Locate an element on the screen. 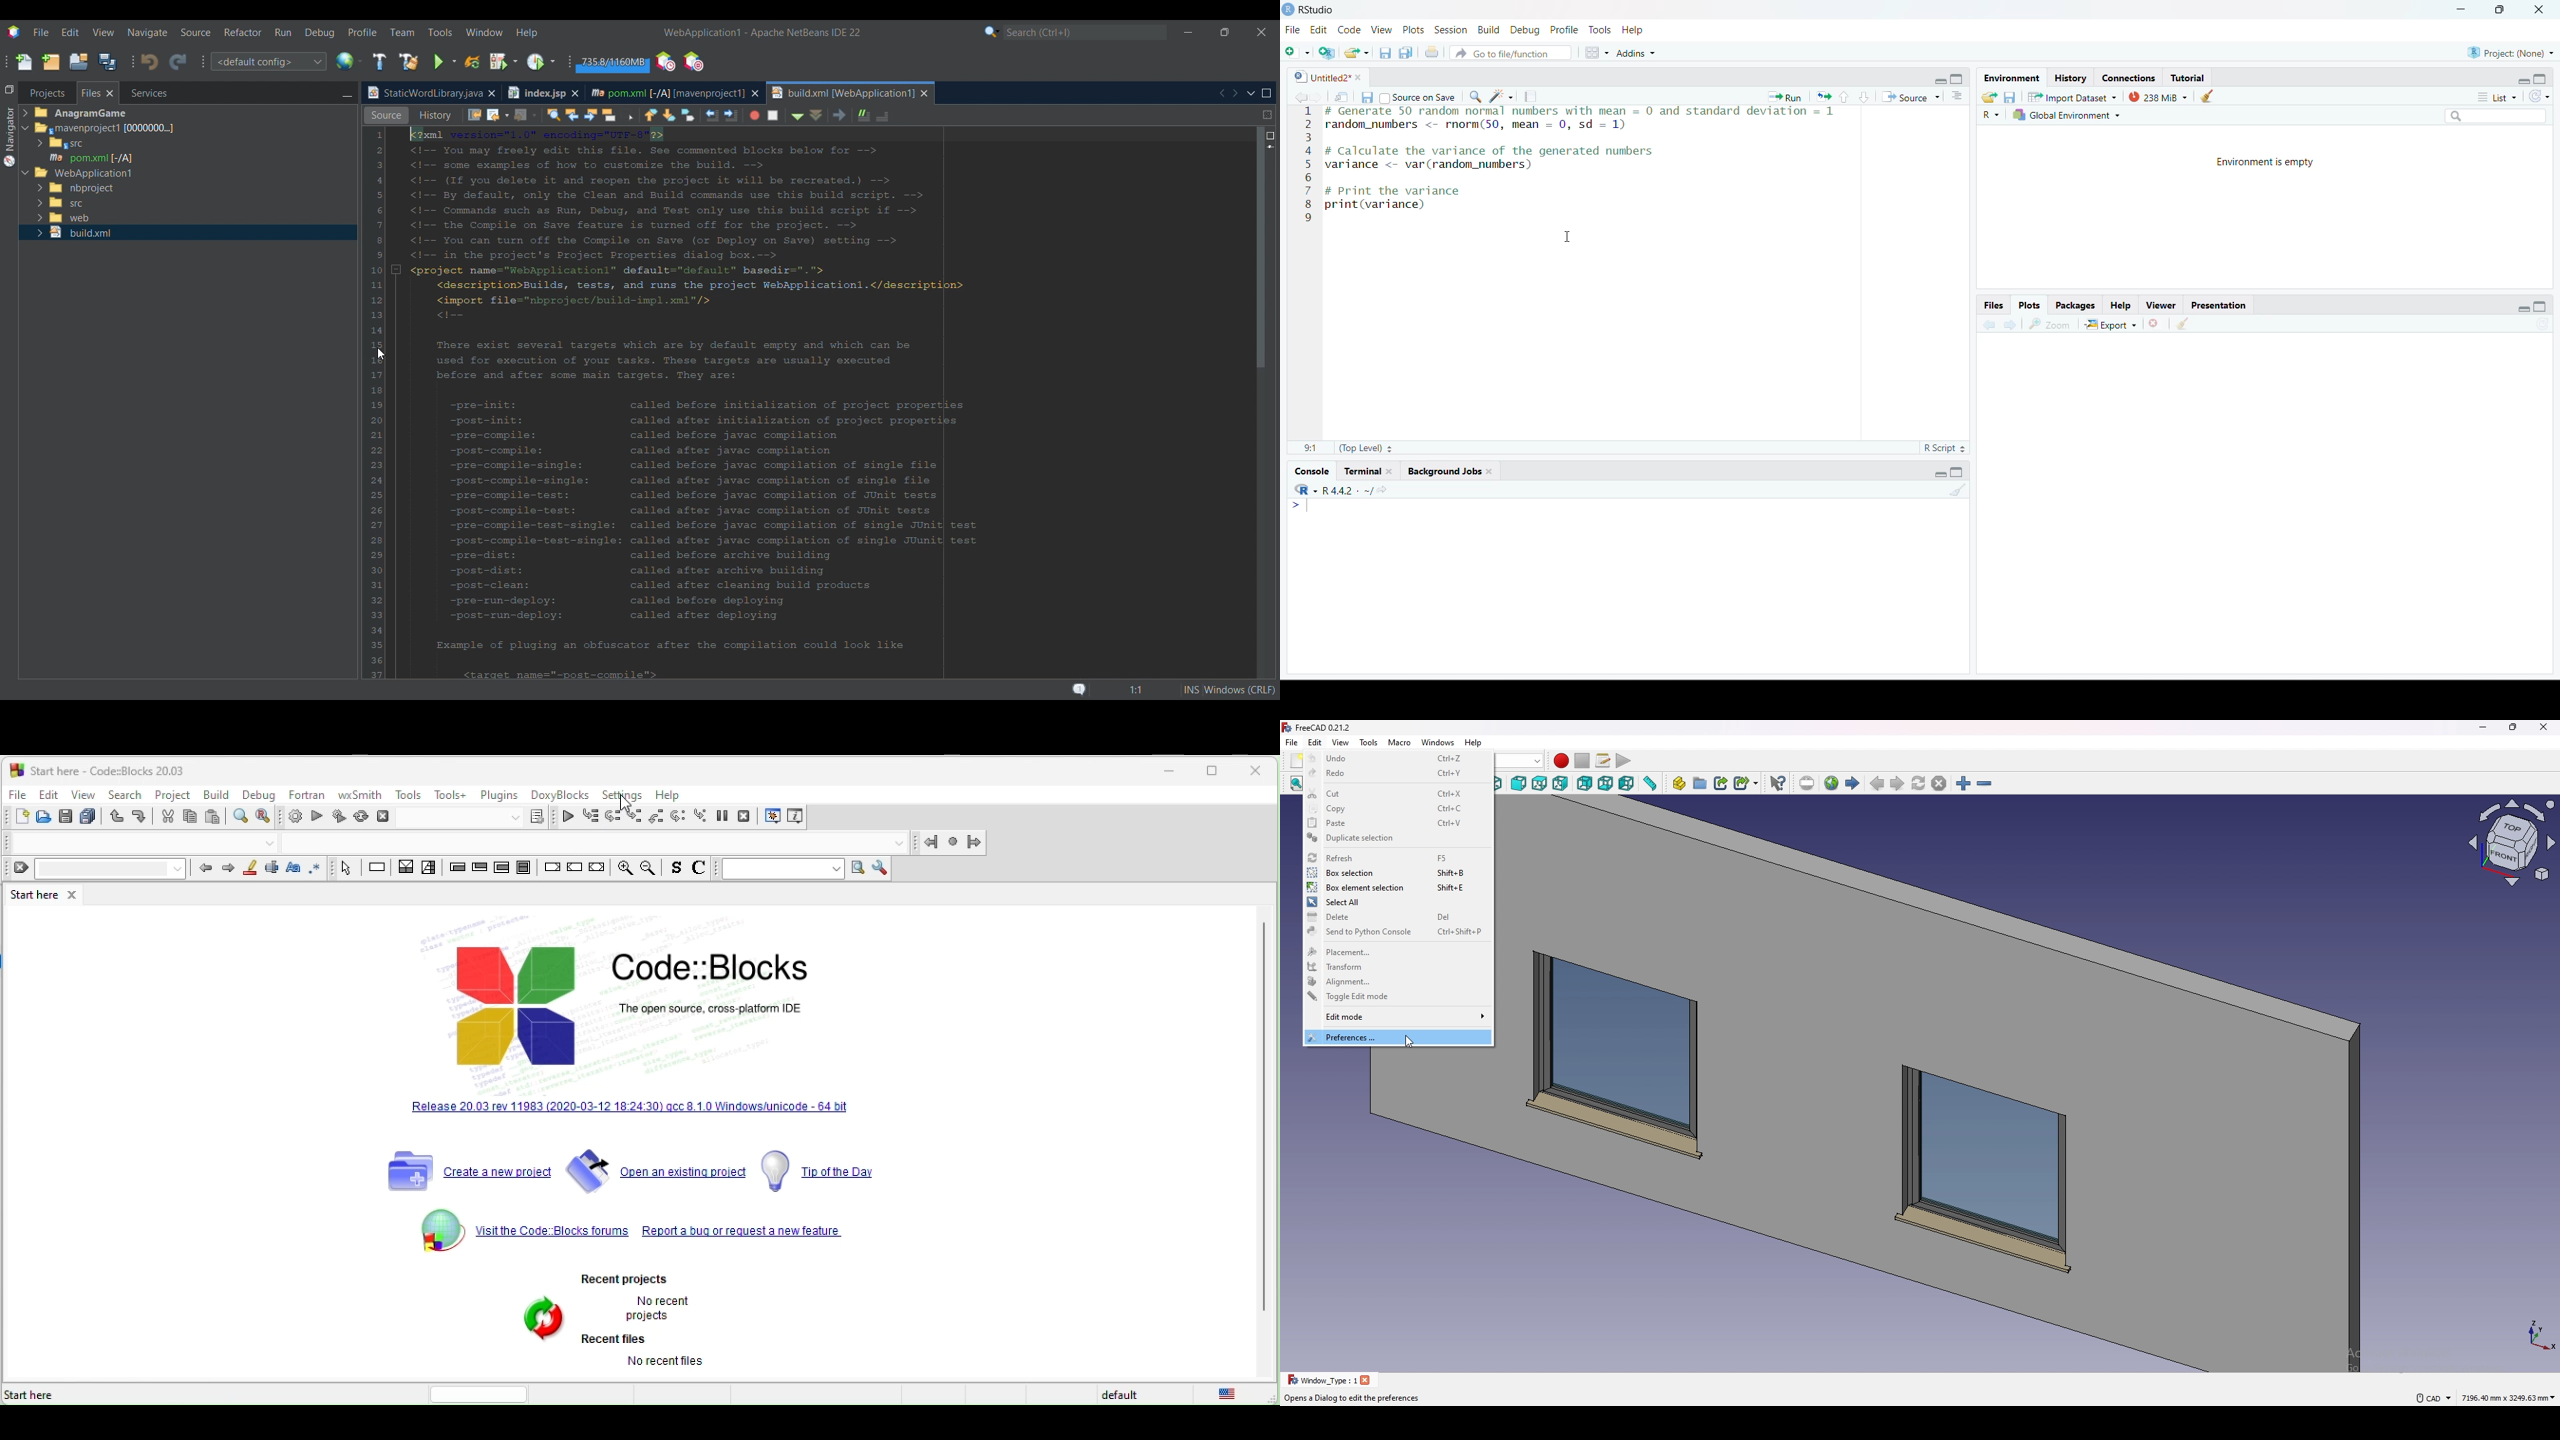  close is located at coordinates (2540, 10).